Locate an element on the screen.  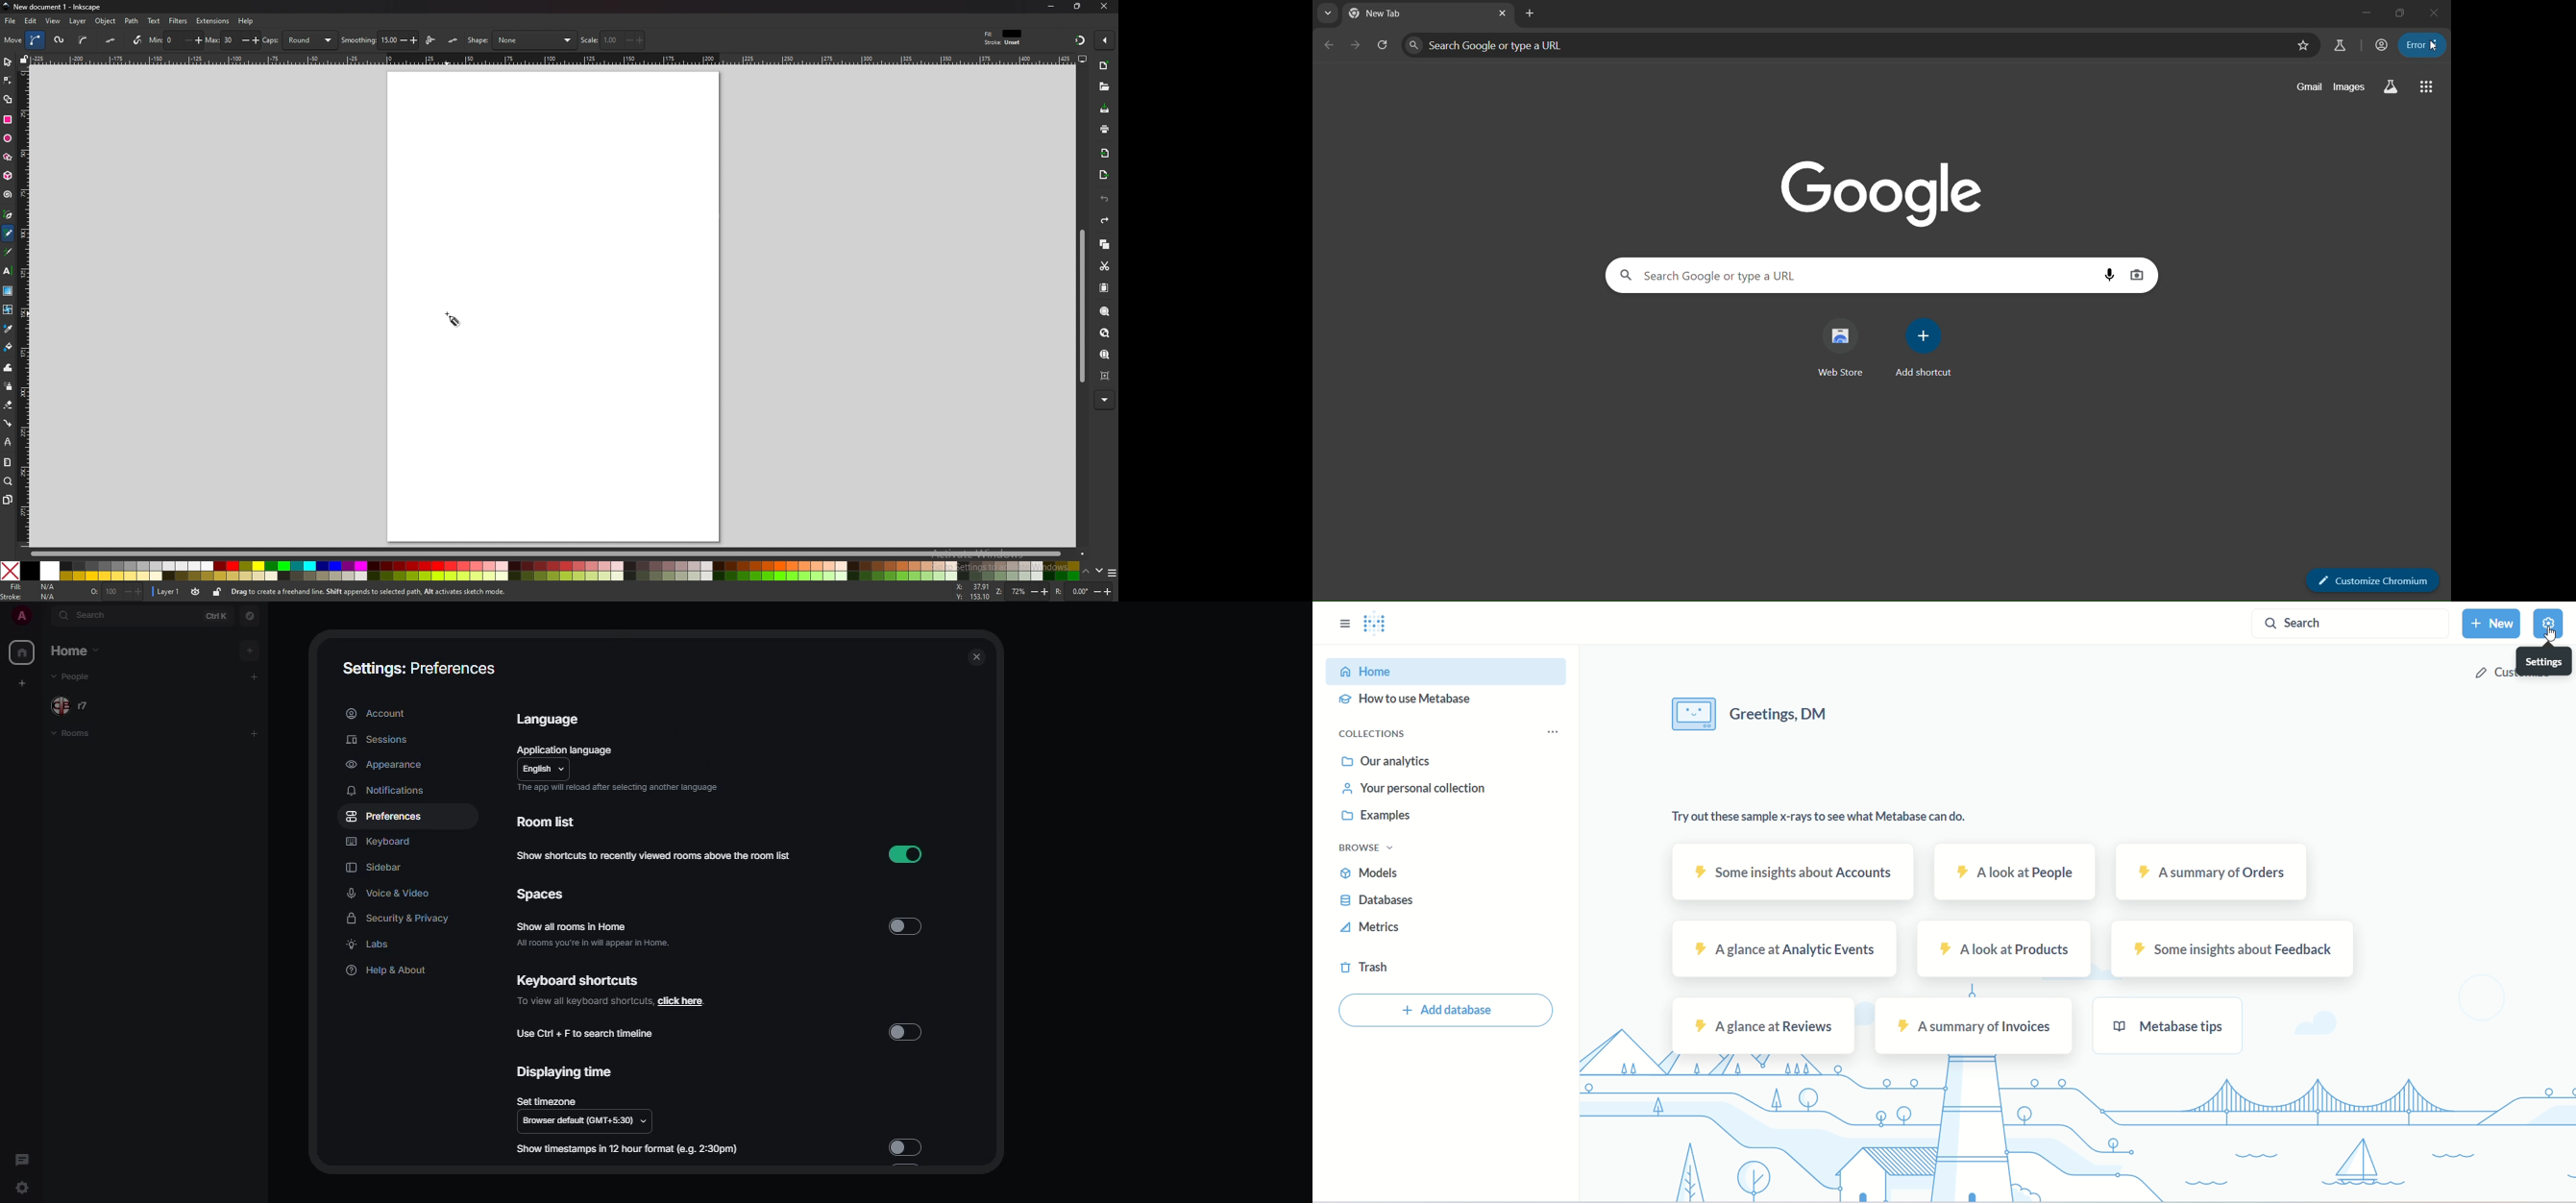
spray is located at coordinates (8, 386).